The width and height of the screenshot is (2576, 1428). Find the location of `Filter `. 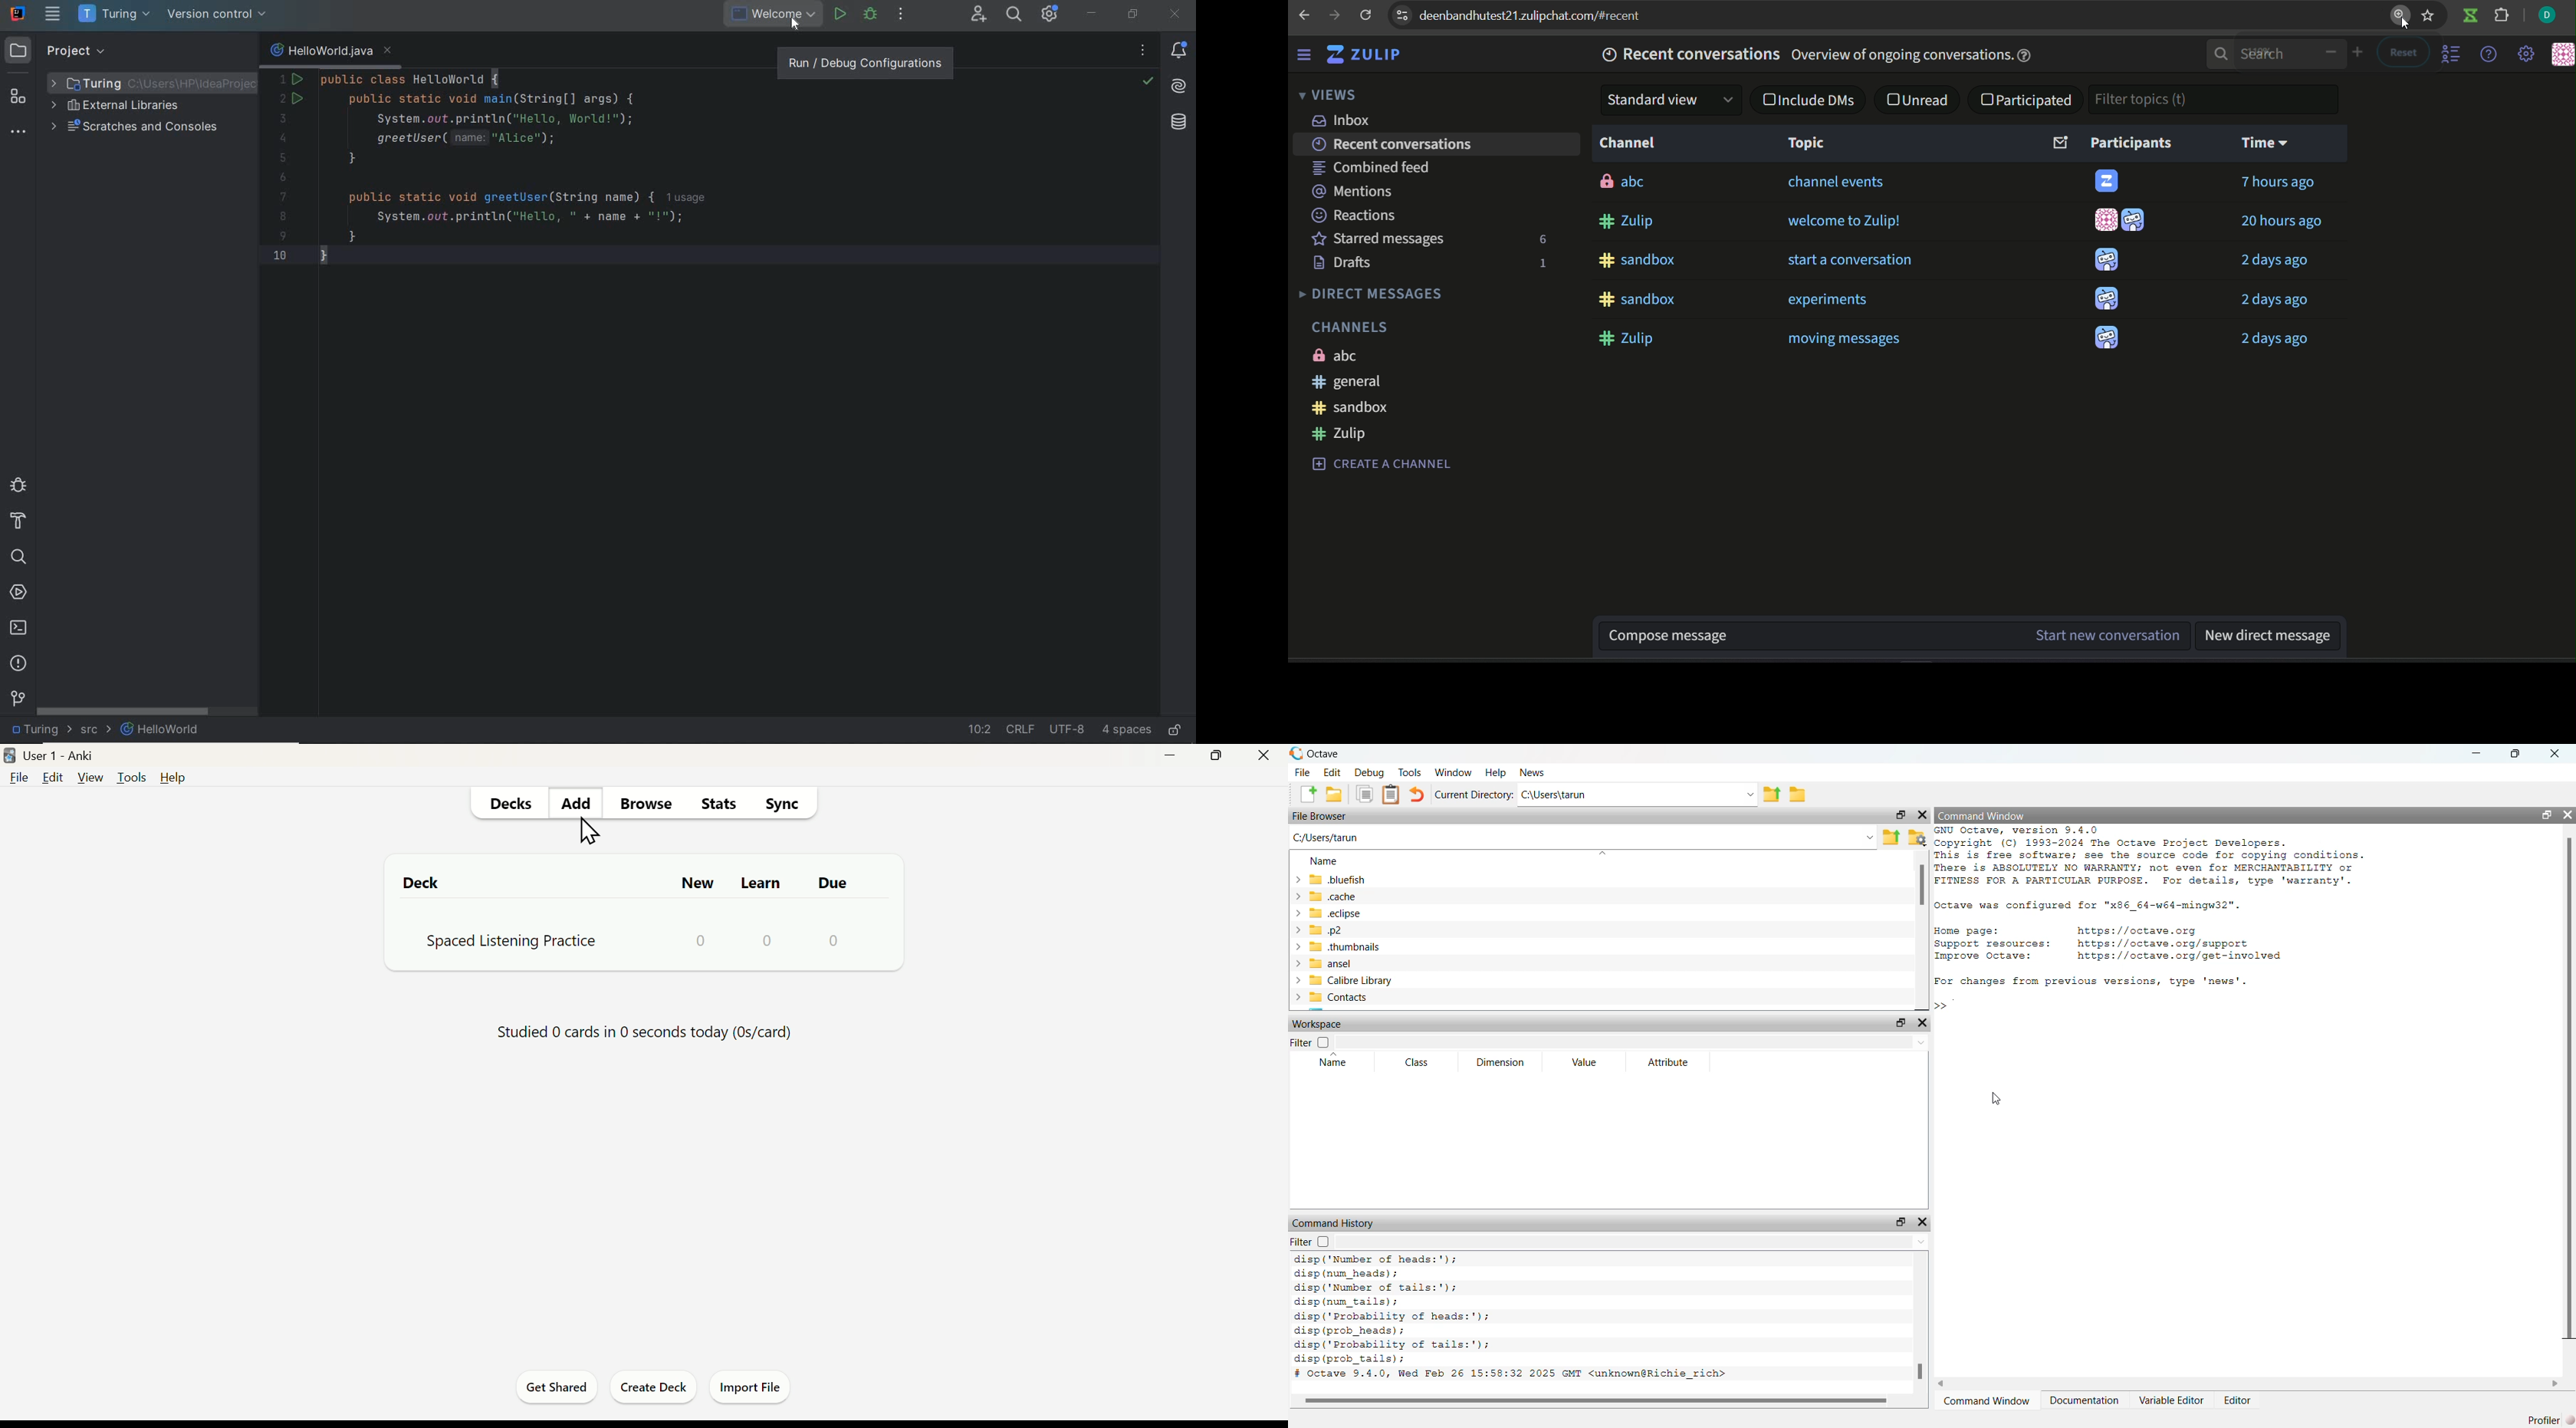

Filter  is located at coordinates (2152, 99).